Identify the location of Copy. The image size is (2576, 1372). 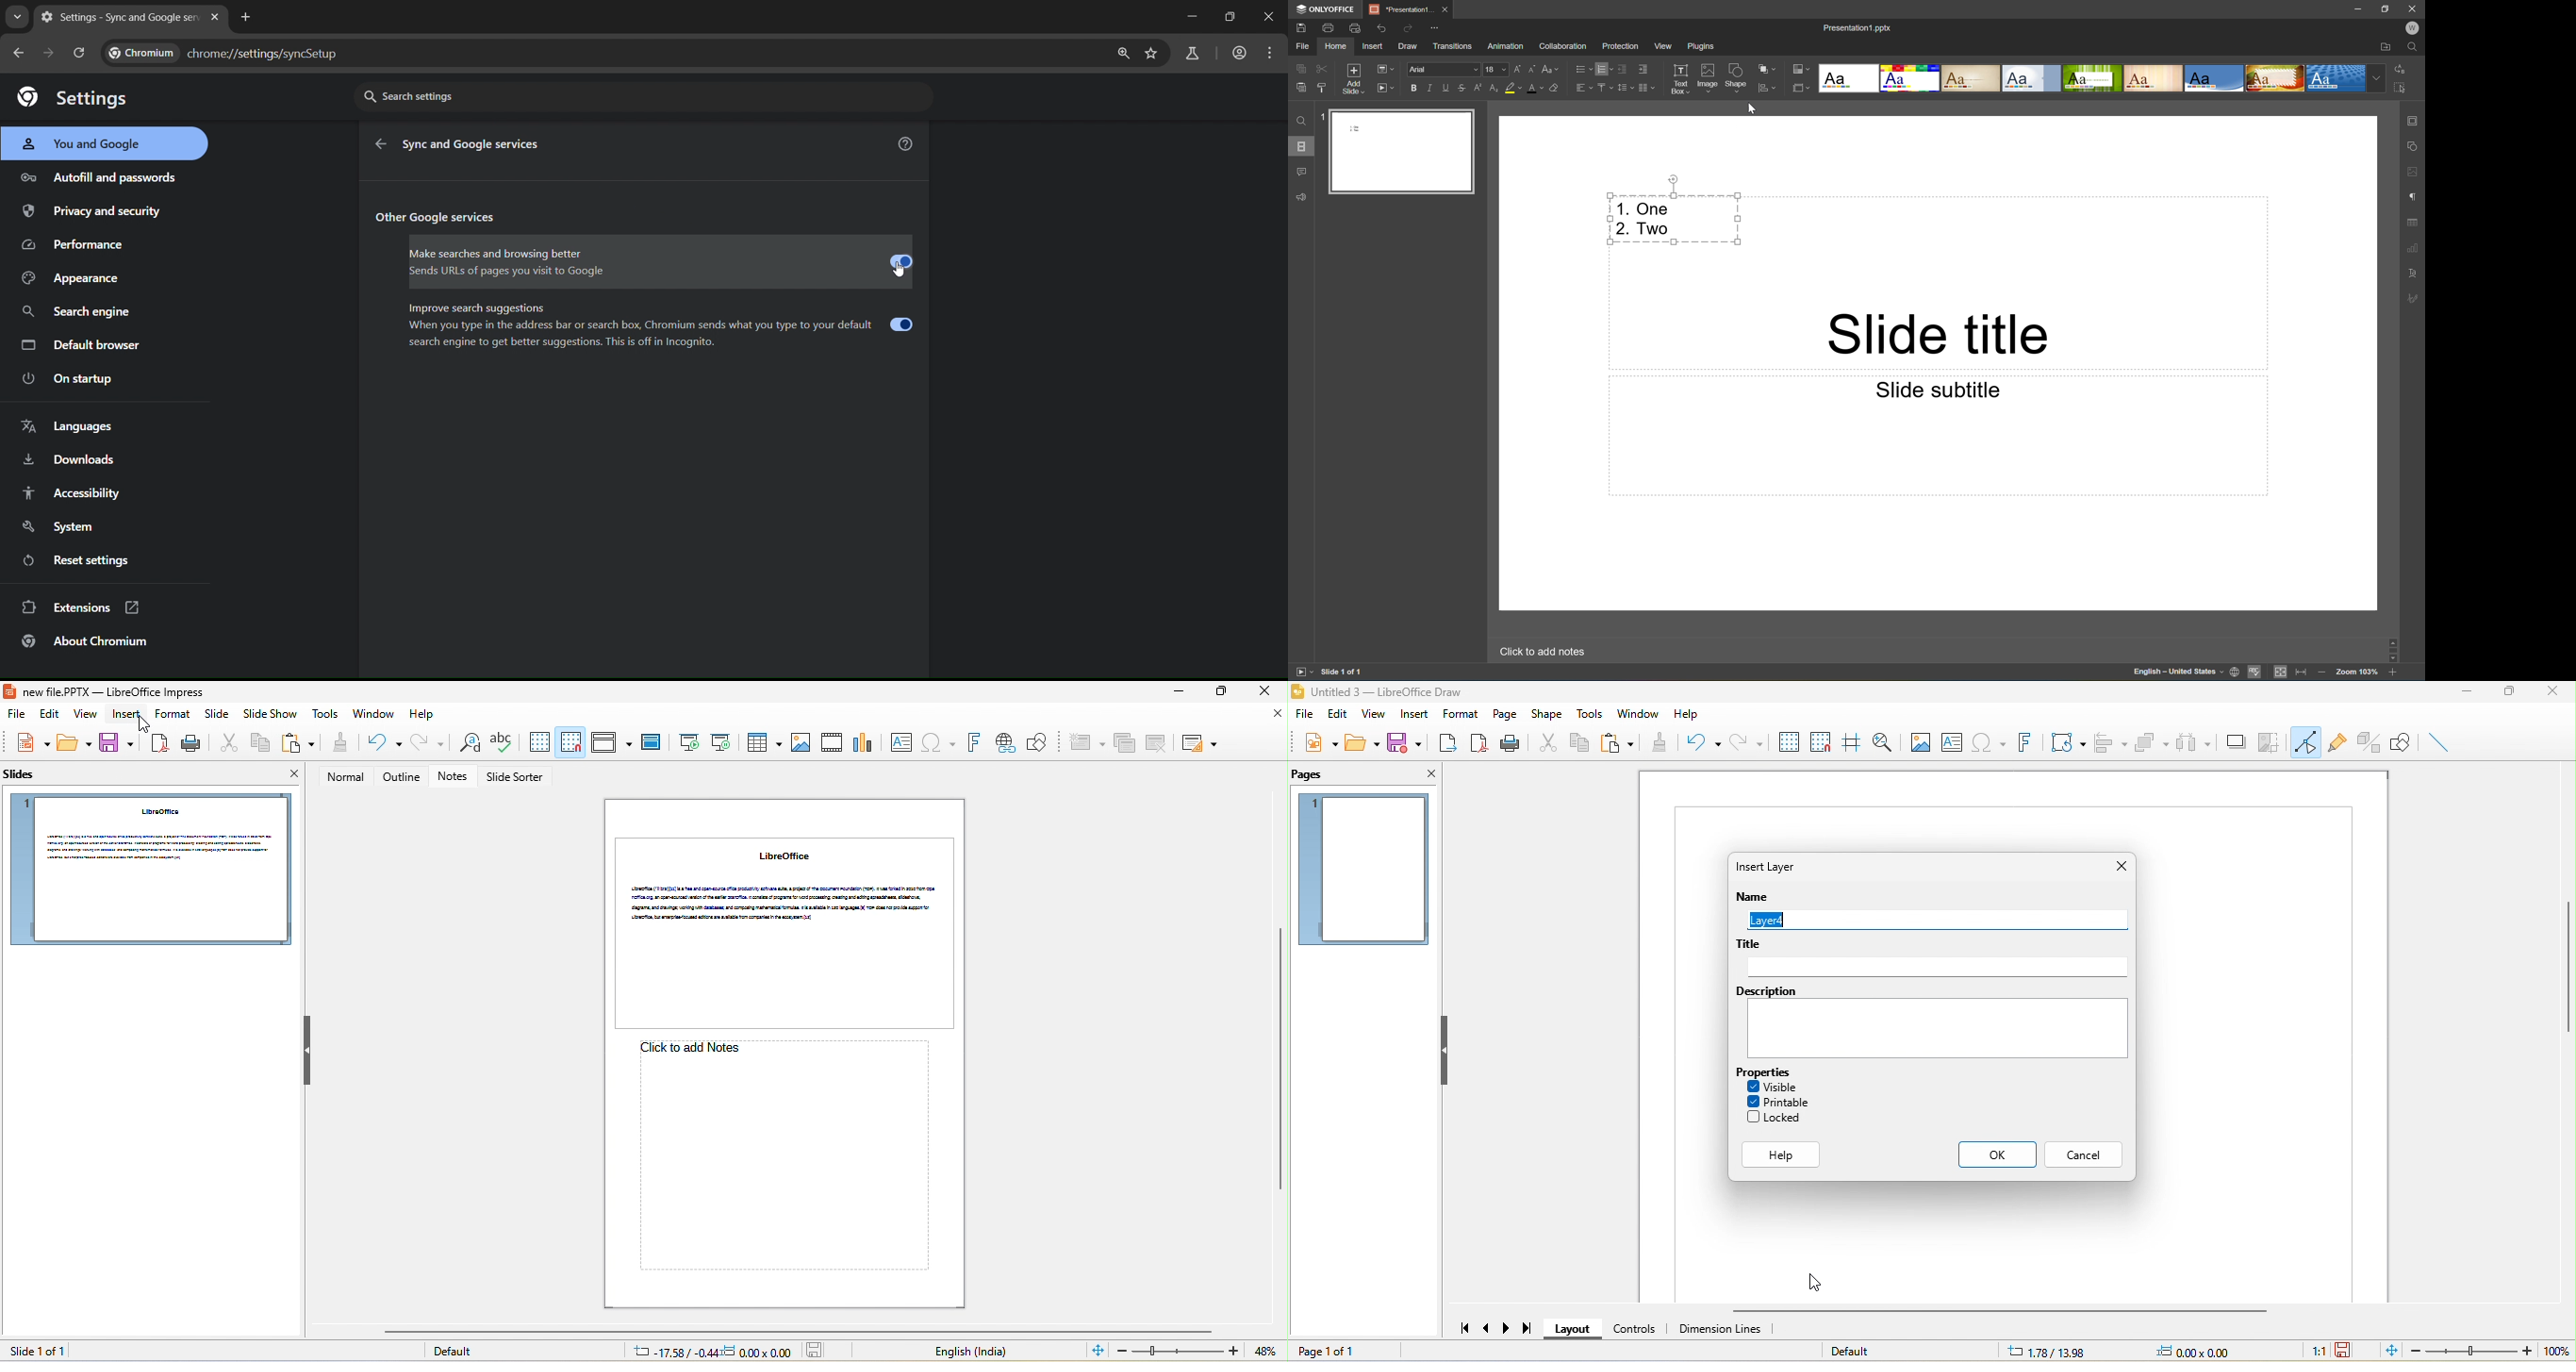
(1300, 66).